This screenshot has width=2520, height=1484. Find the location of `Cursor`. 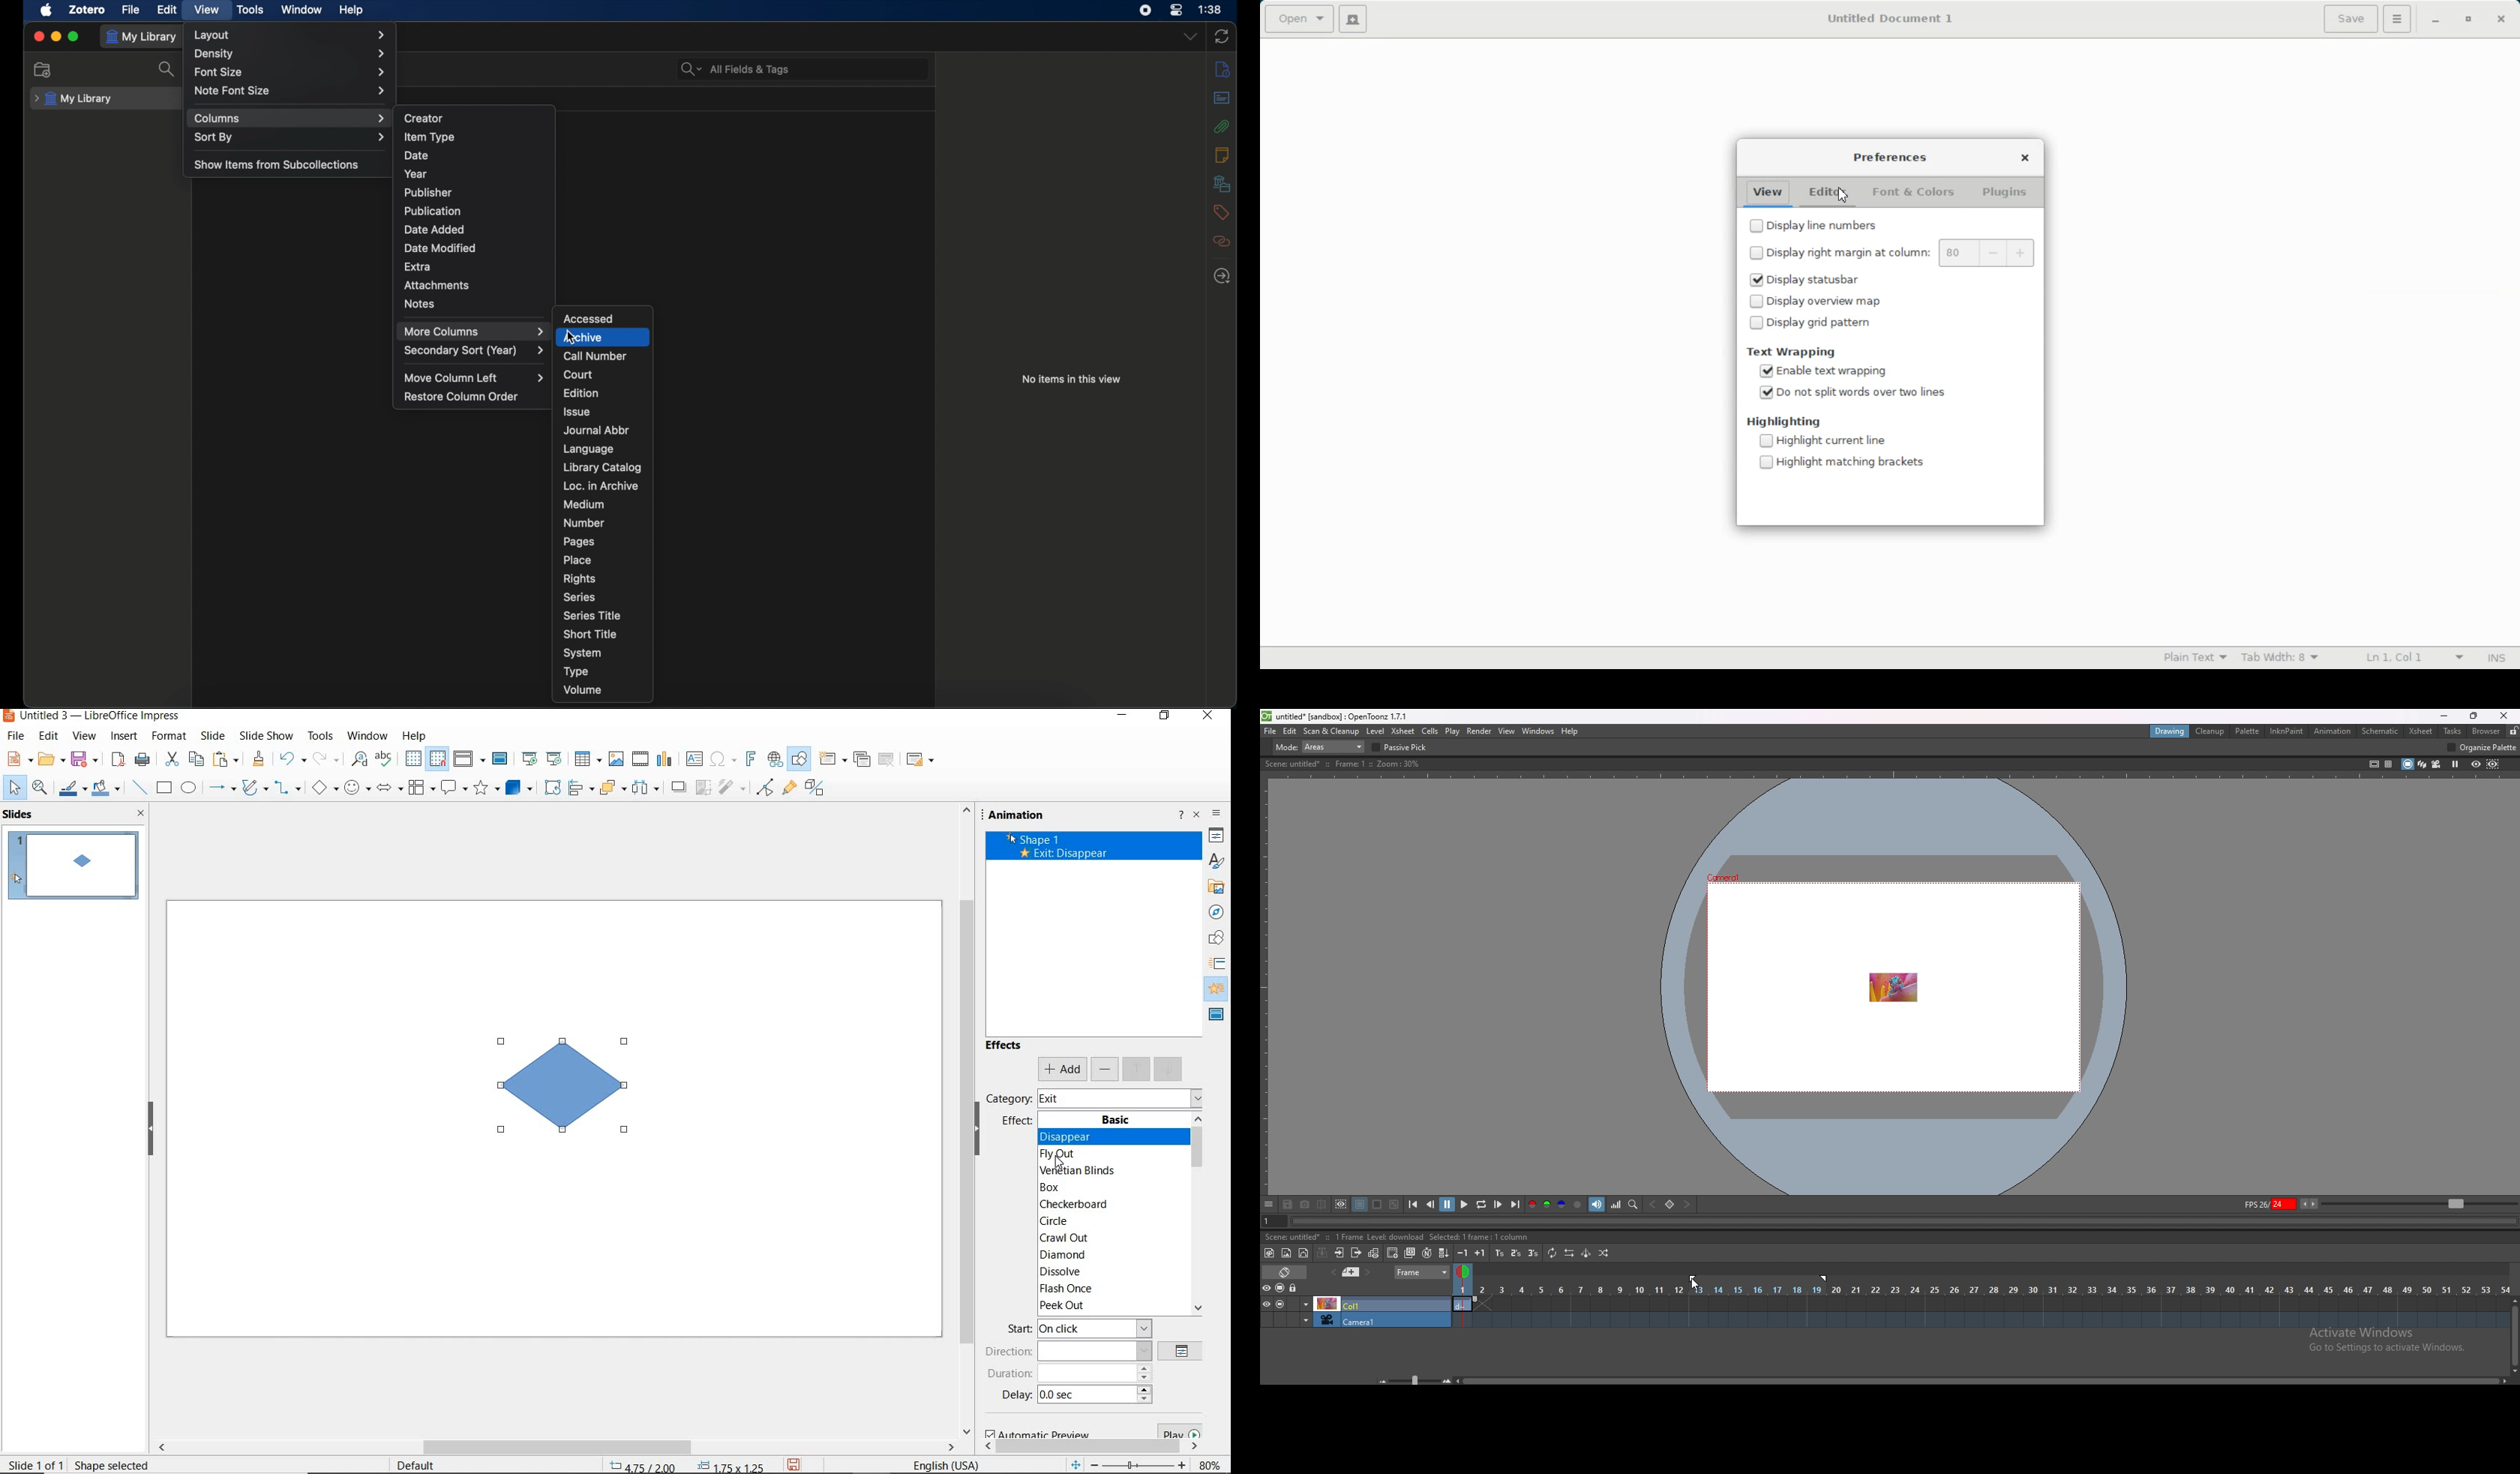

Cursor is located at coordinates (1844, 196).